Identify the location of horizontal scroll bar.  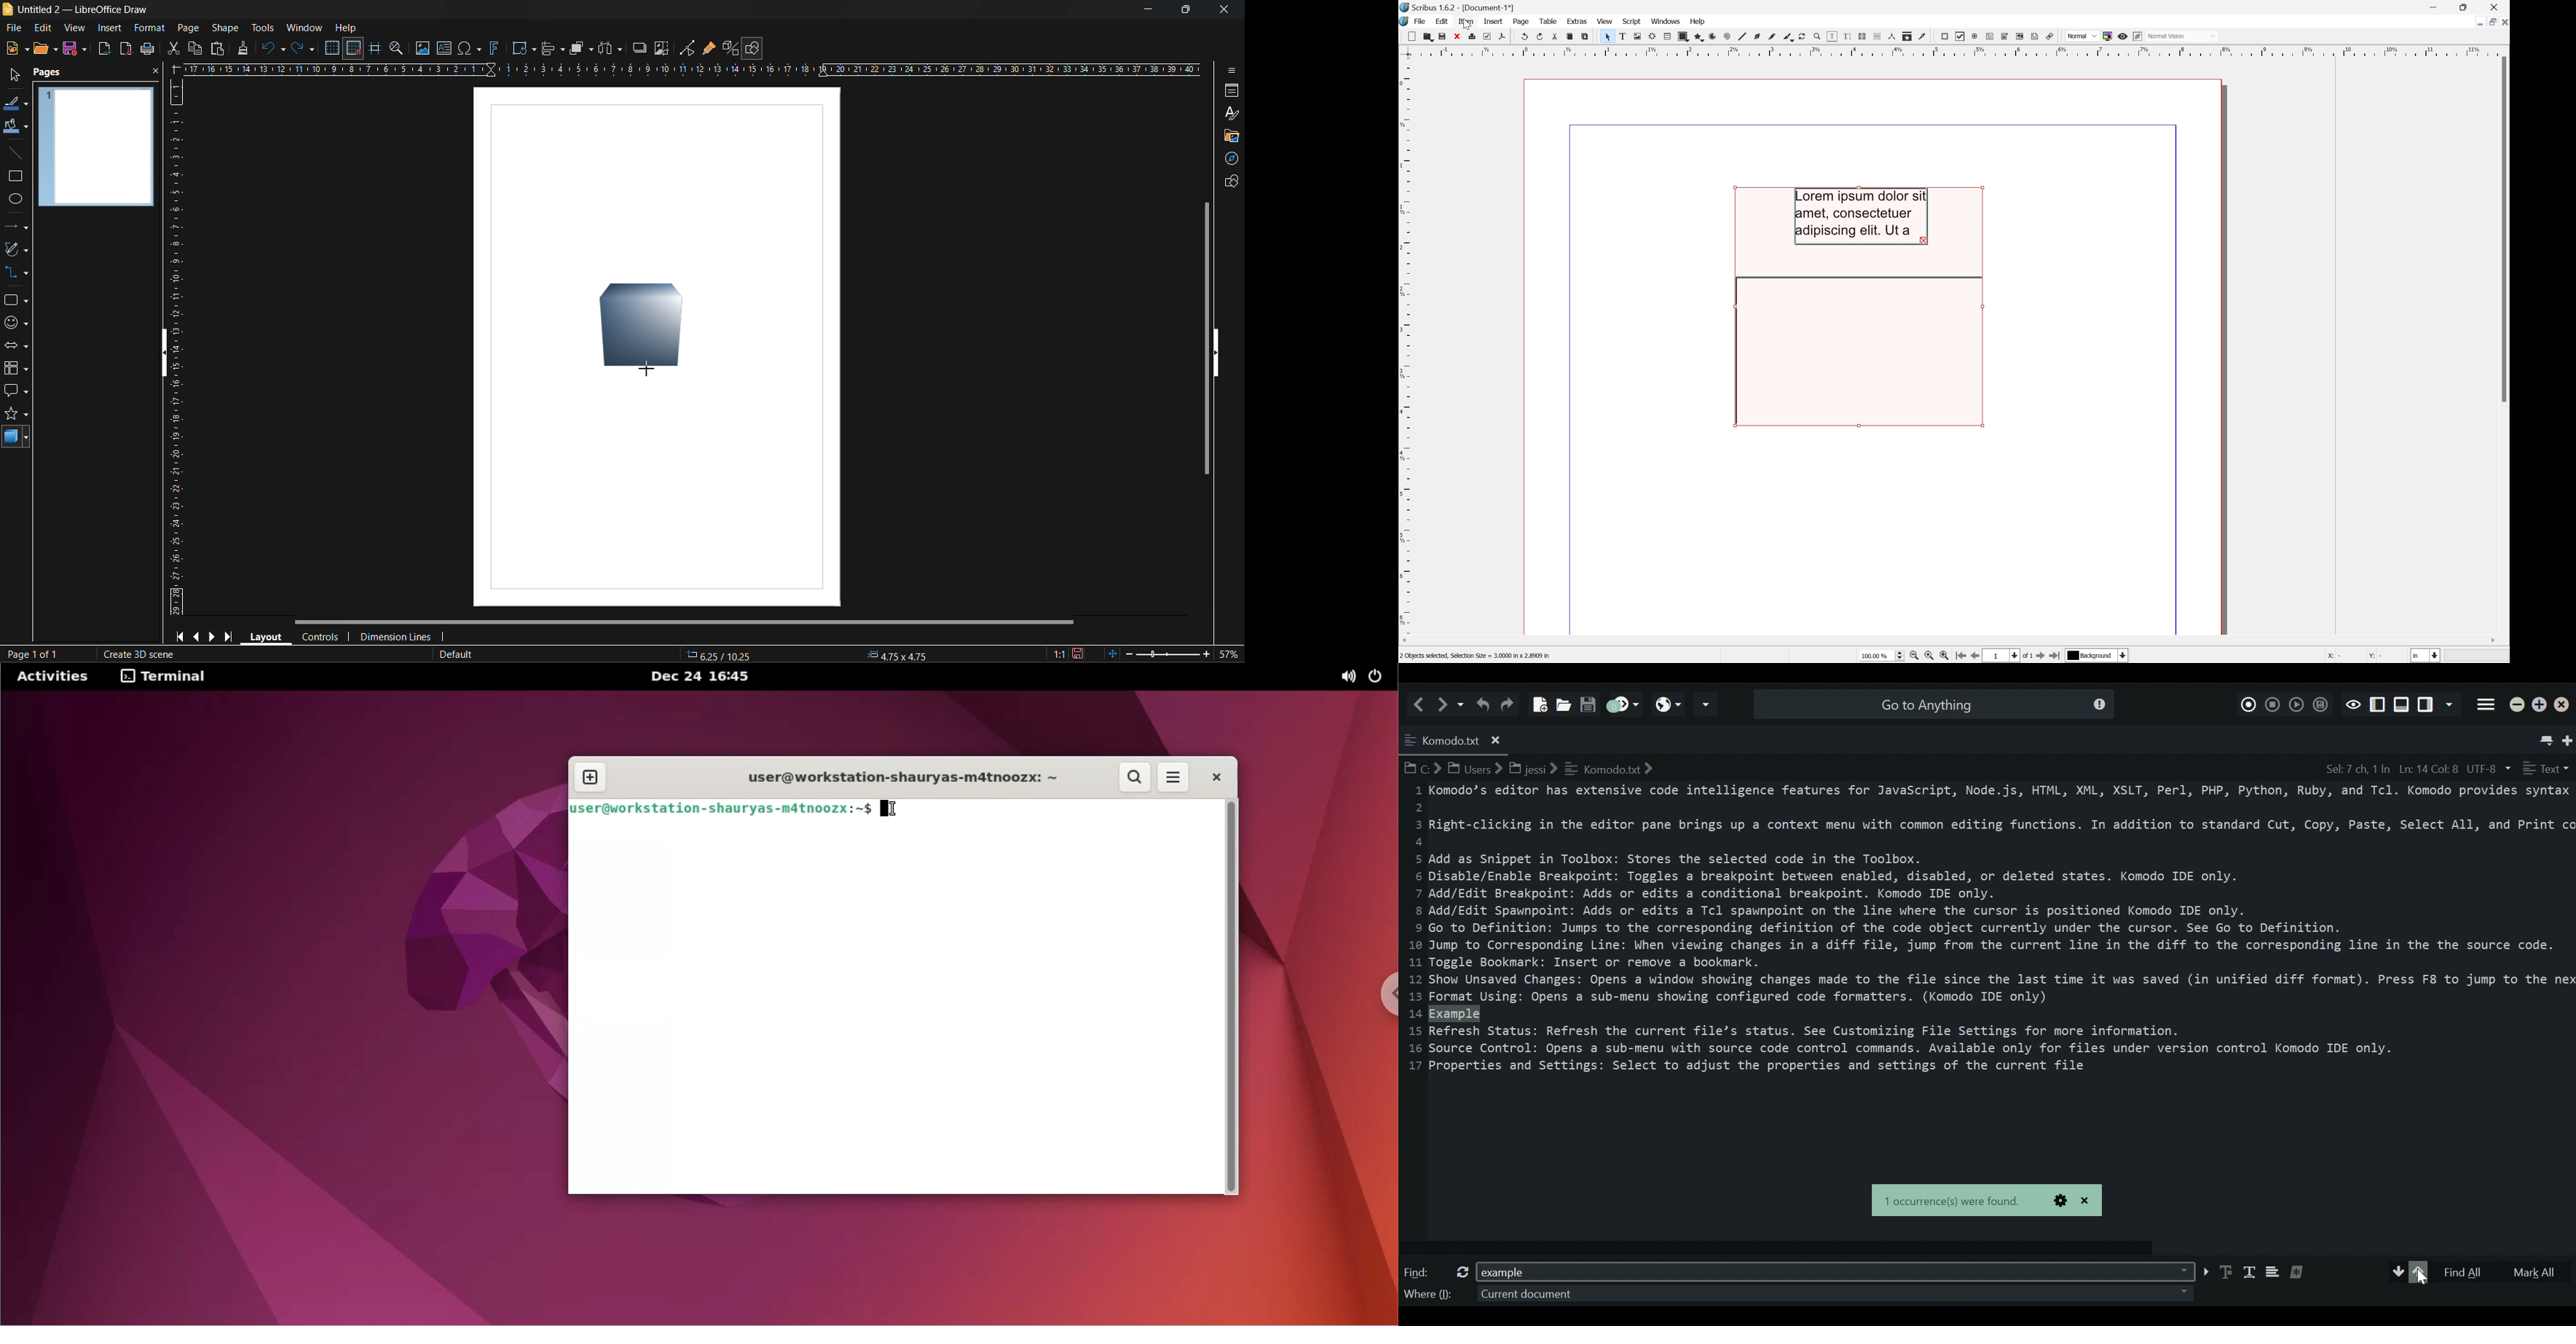
(688, 622).